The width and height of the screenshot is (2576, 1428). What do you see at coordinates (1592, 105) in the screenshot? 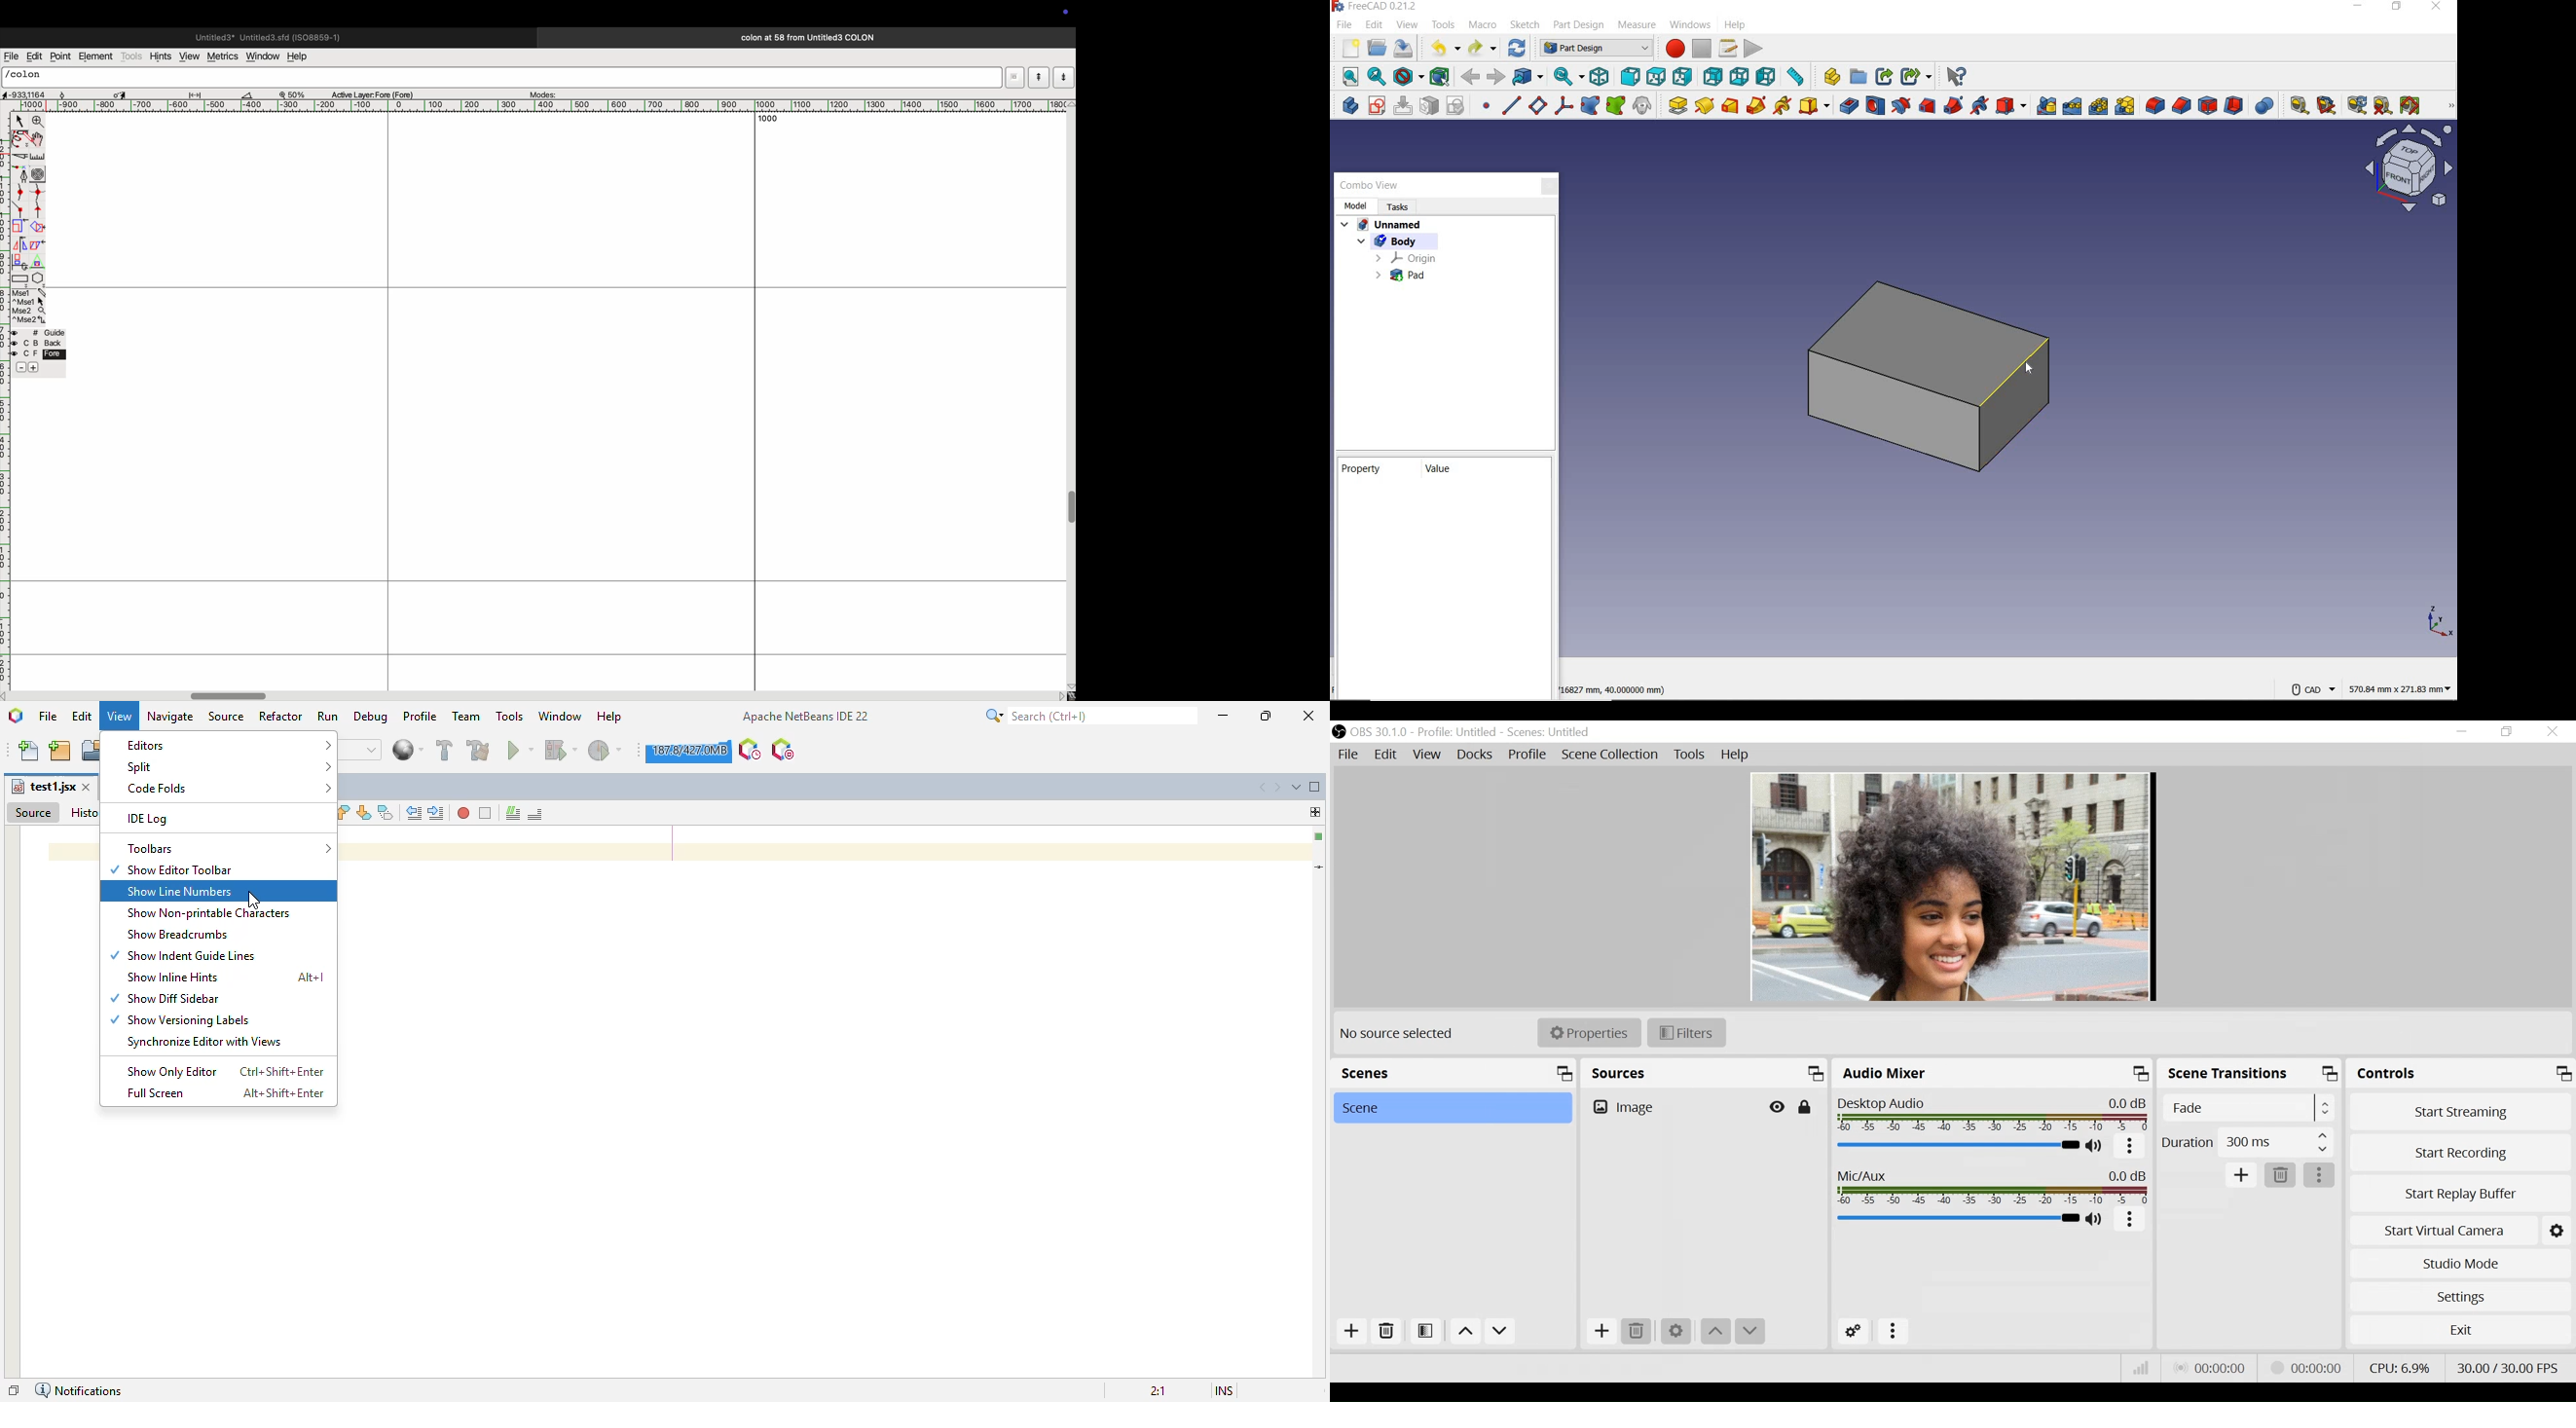
I see `create a shaped binder` at bounding box center [1592, 105].